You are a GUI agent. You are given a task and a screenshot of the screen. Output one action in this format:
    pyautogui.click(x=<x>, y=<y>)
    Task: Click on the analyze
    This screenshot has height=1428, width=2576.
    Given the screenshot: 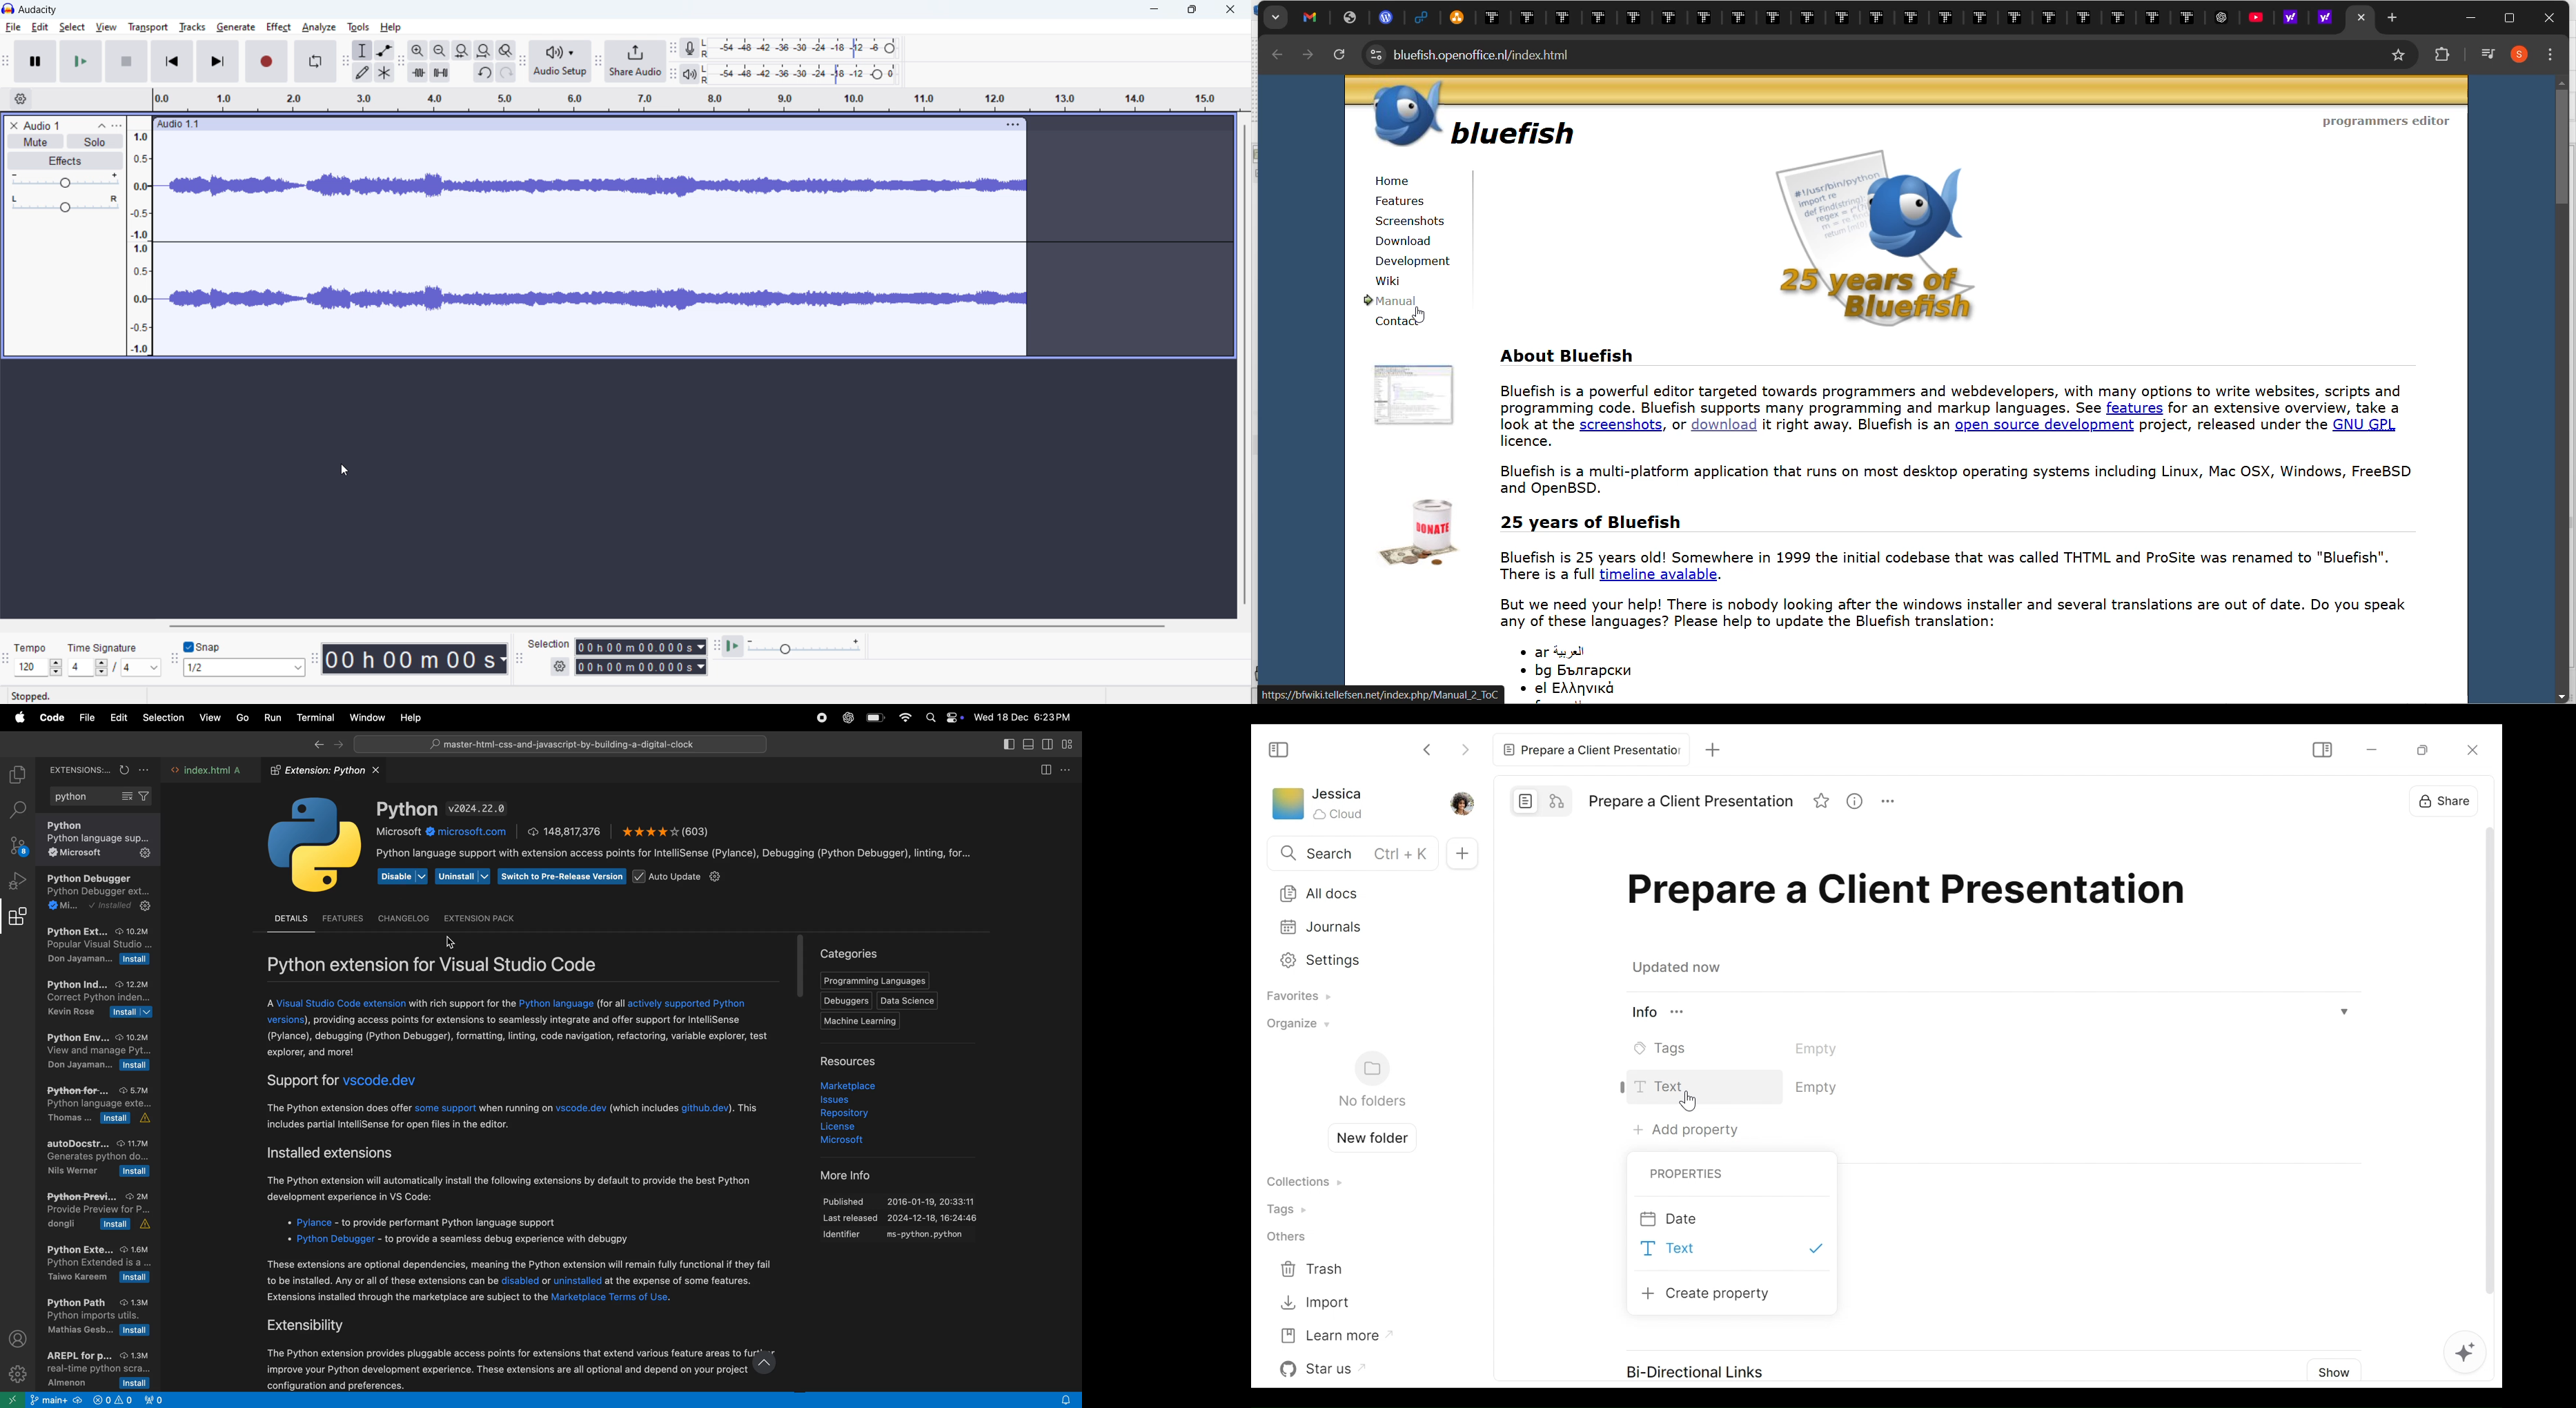 What is the action you would take?
    pyautogui.click(x=319, y=27)
    